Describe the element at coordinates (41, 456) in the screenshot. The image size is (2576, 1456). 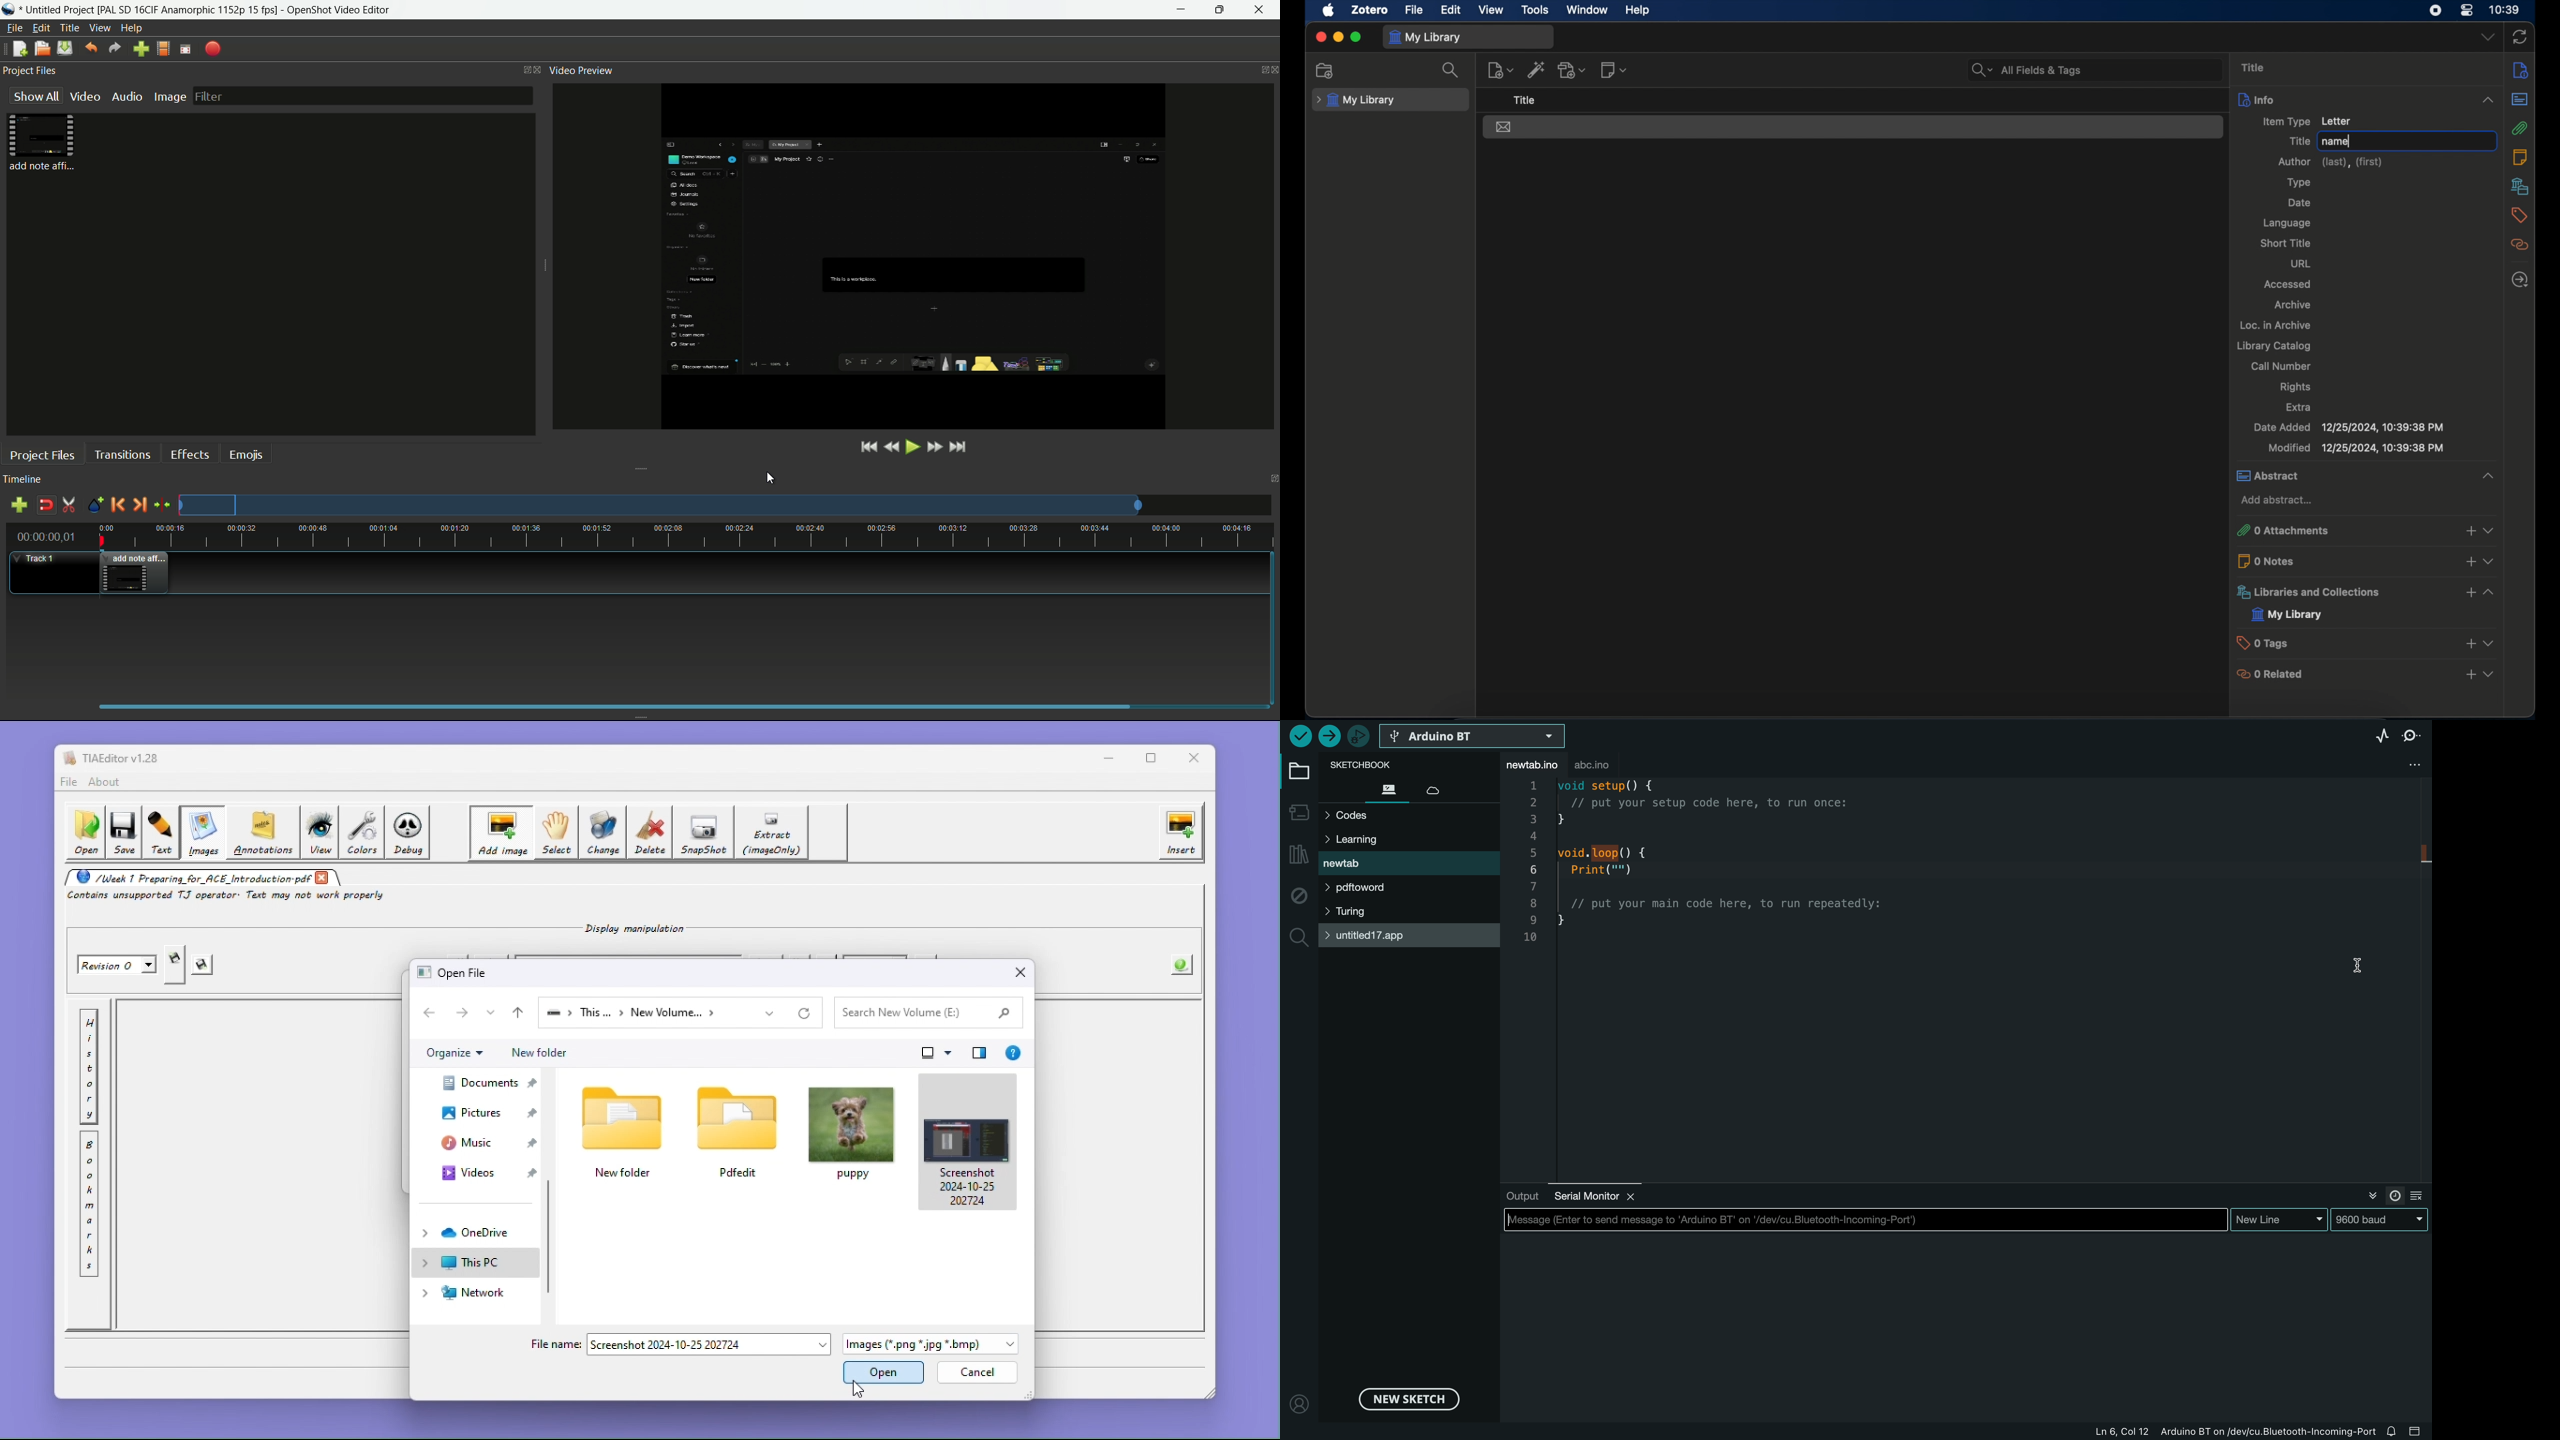
I see `project files` at that location.